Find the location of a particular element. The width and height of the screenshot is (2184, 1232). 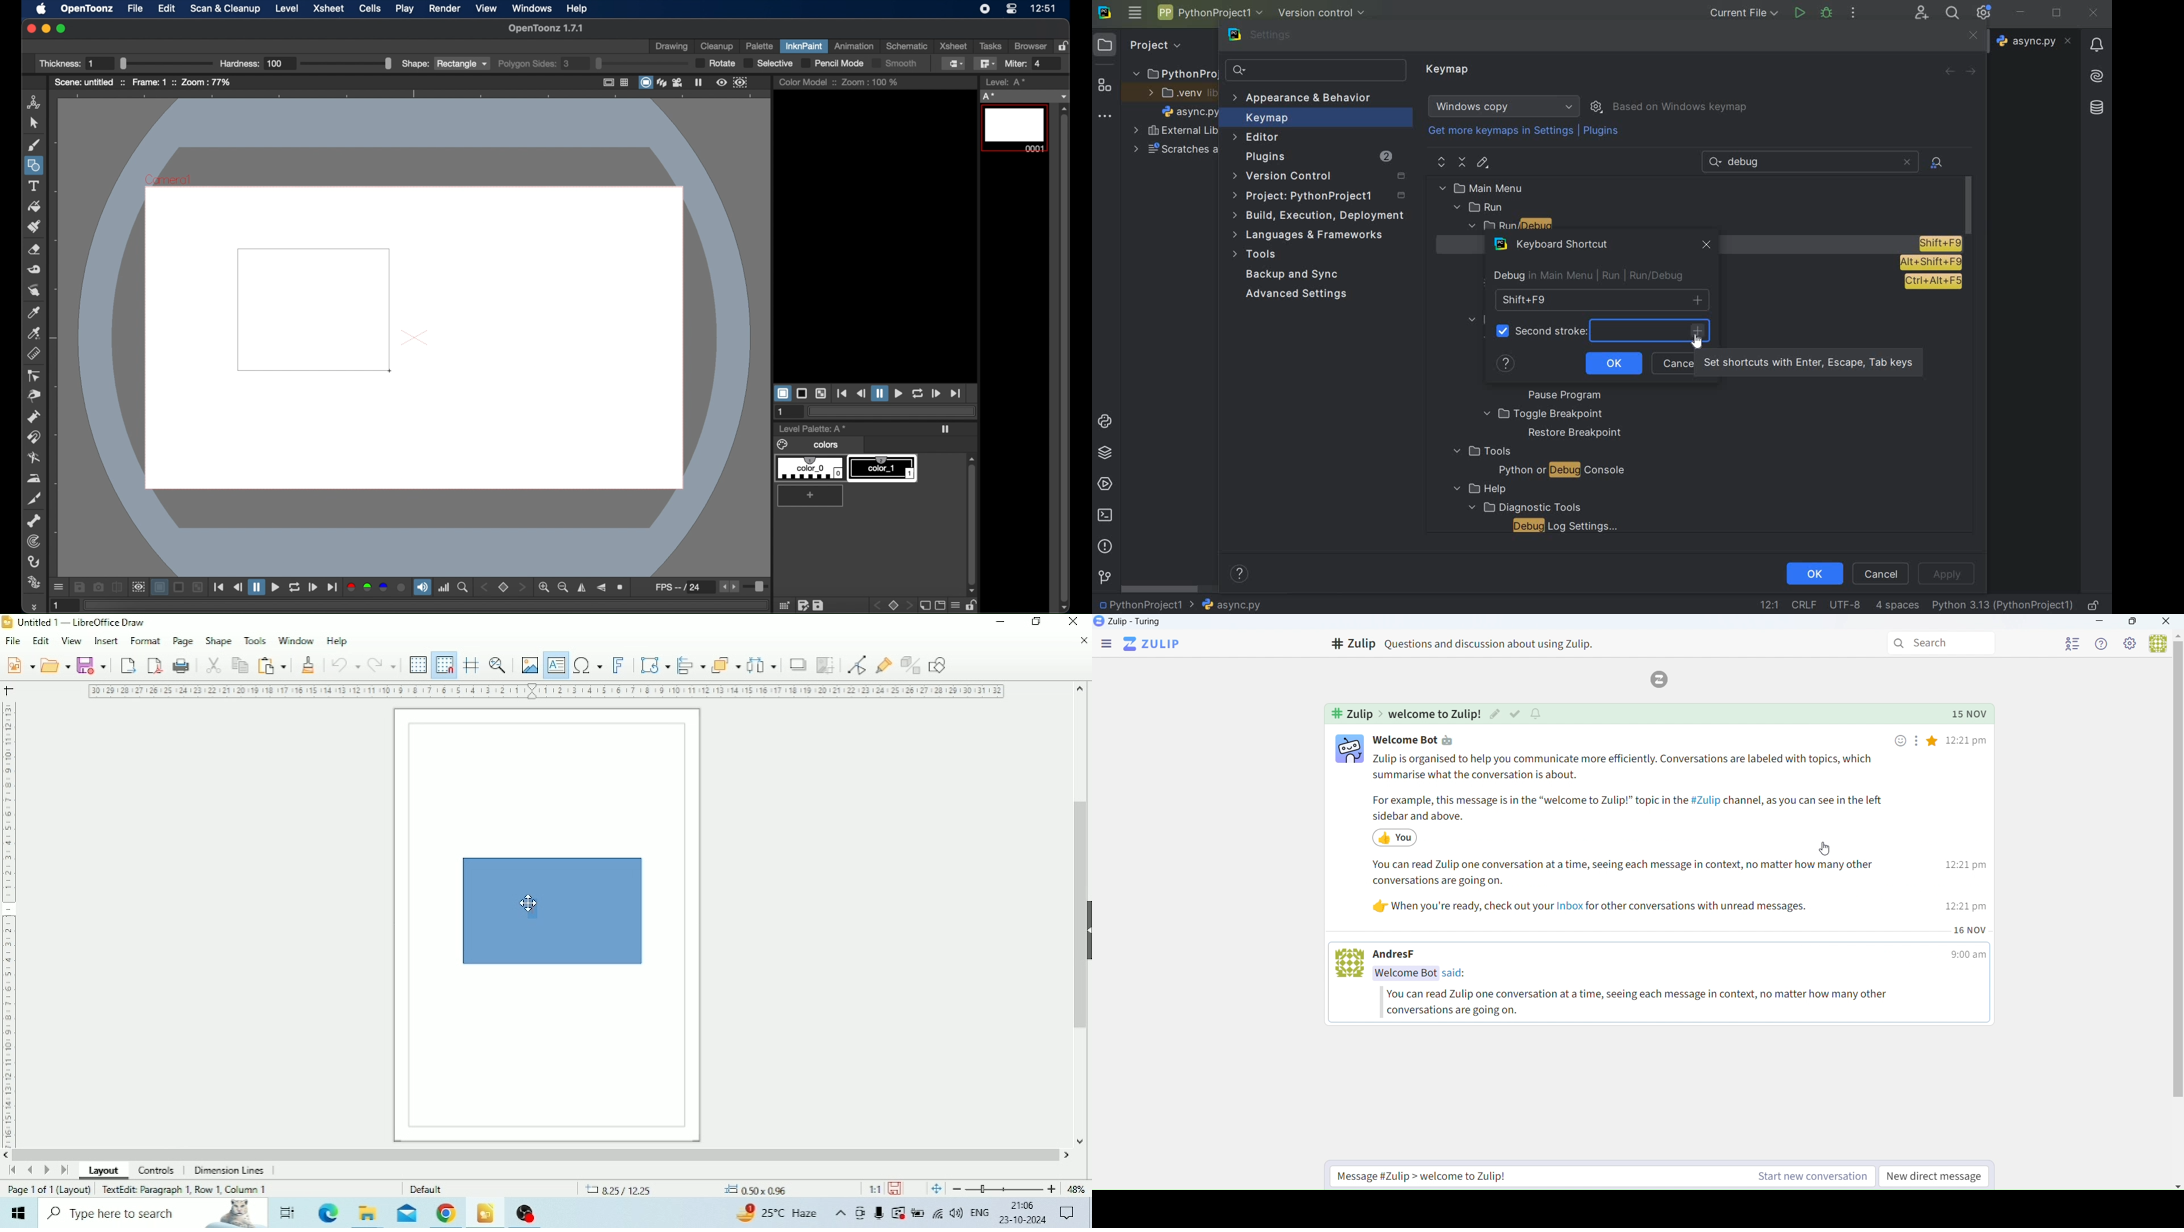

cursor is located at coordinates (388, 371).